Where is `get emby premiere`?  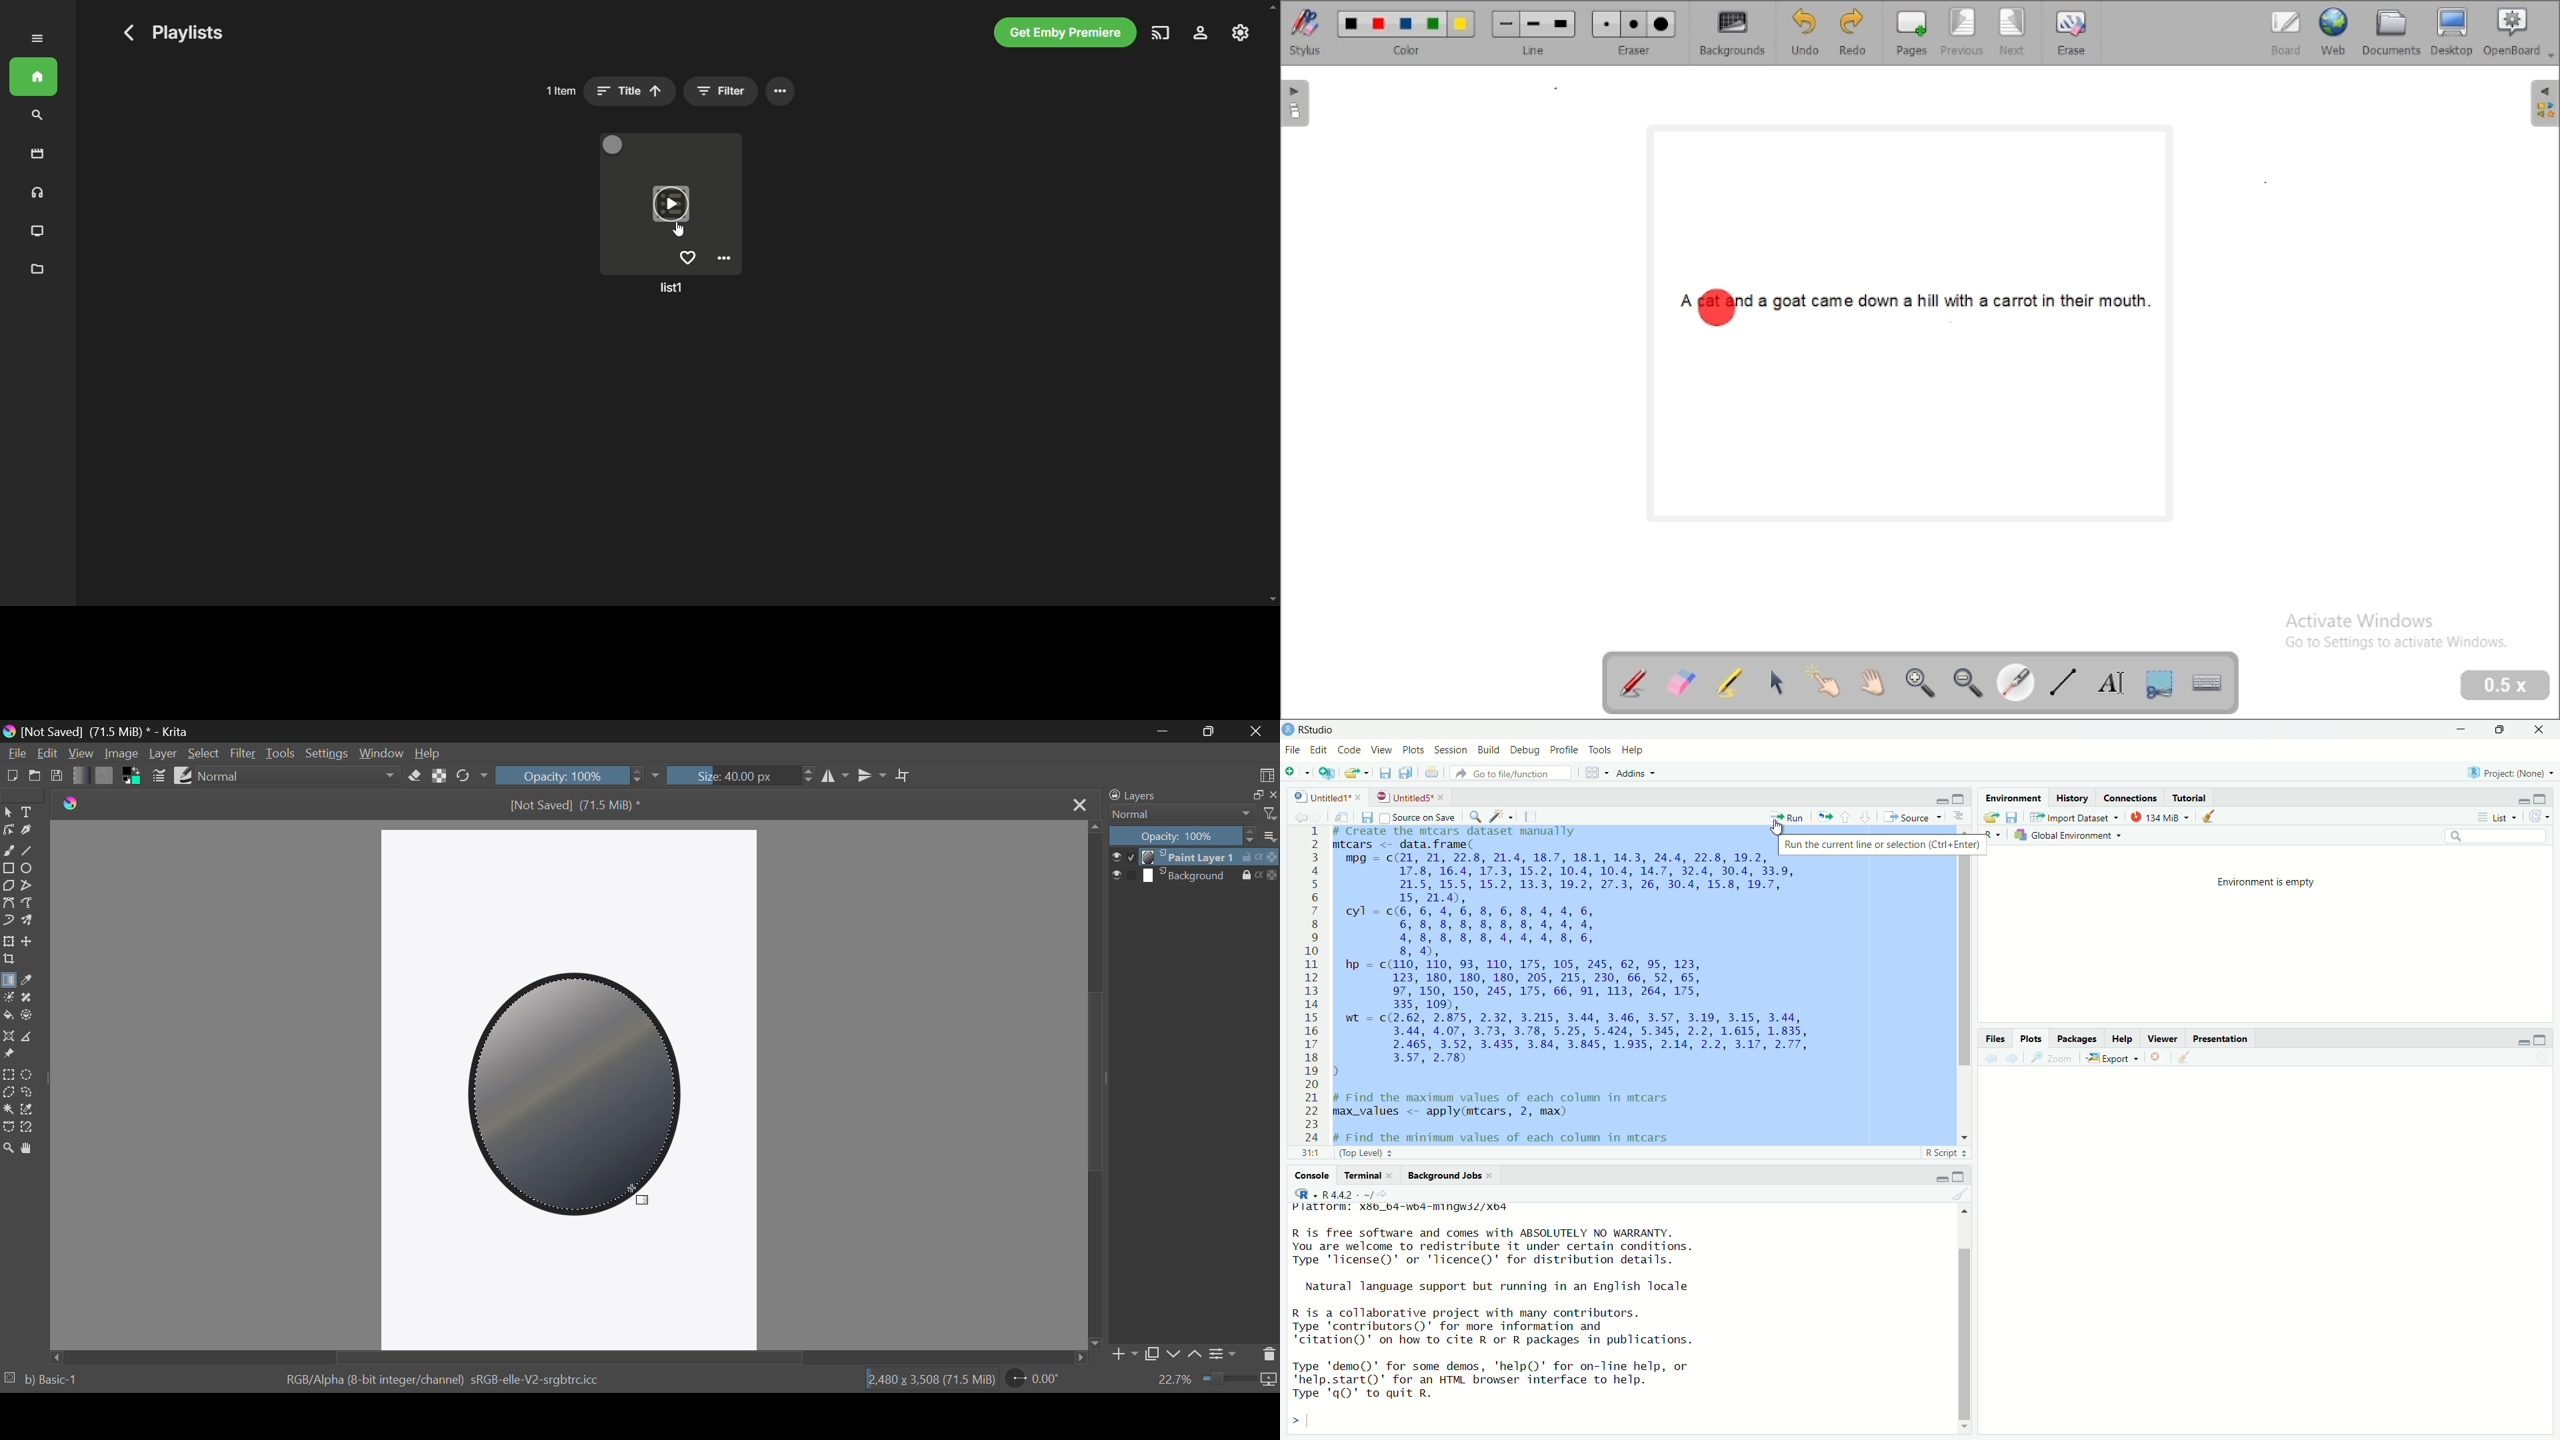 get emby premiere is located at coordinates (1065, 32).